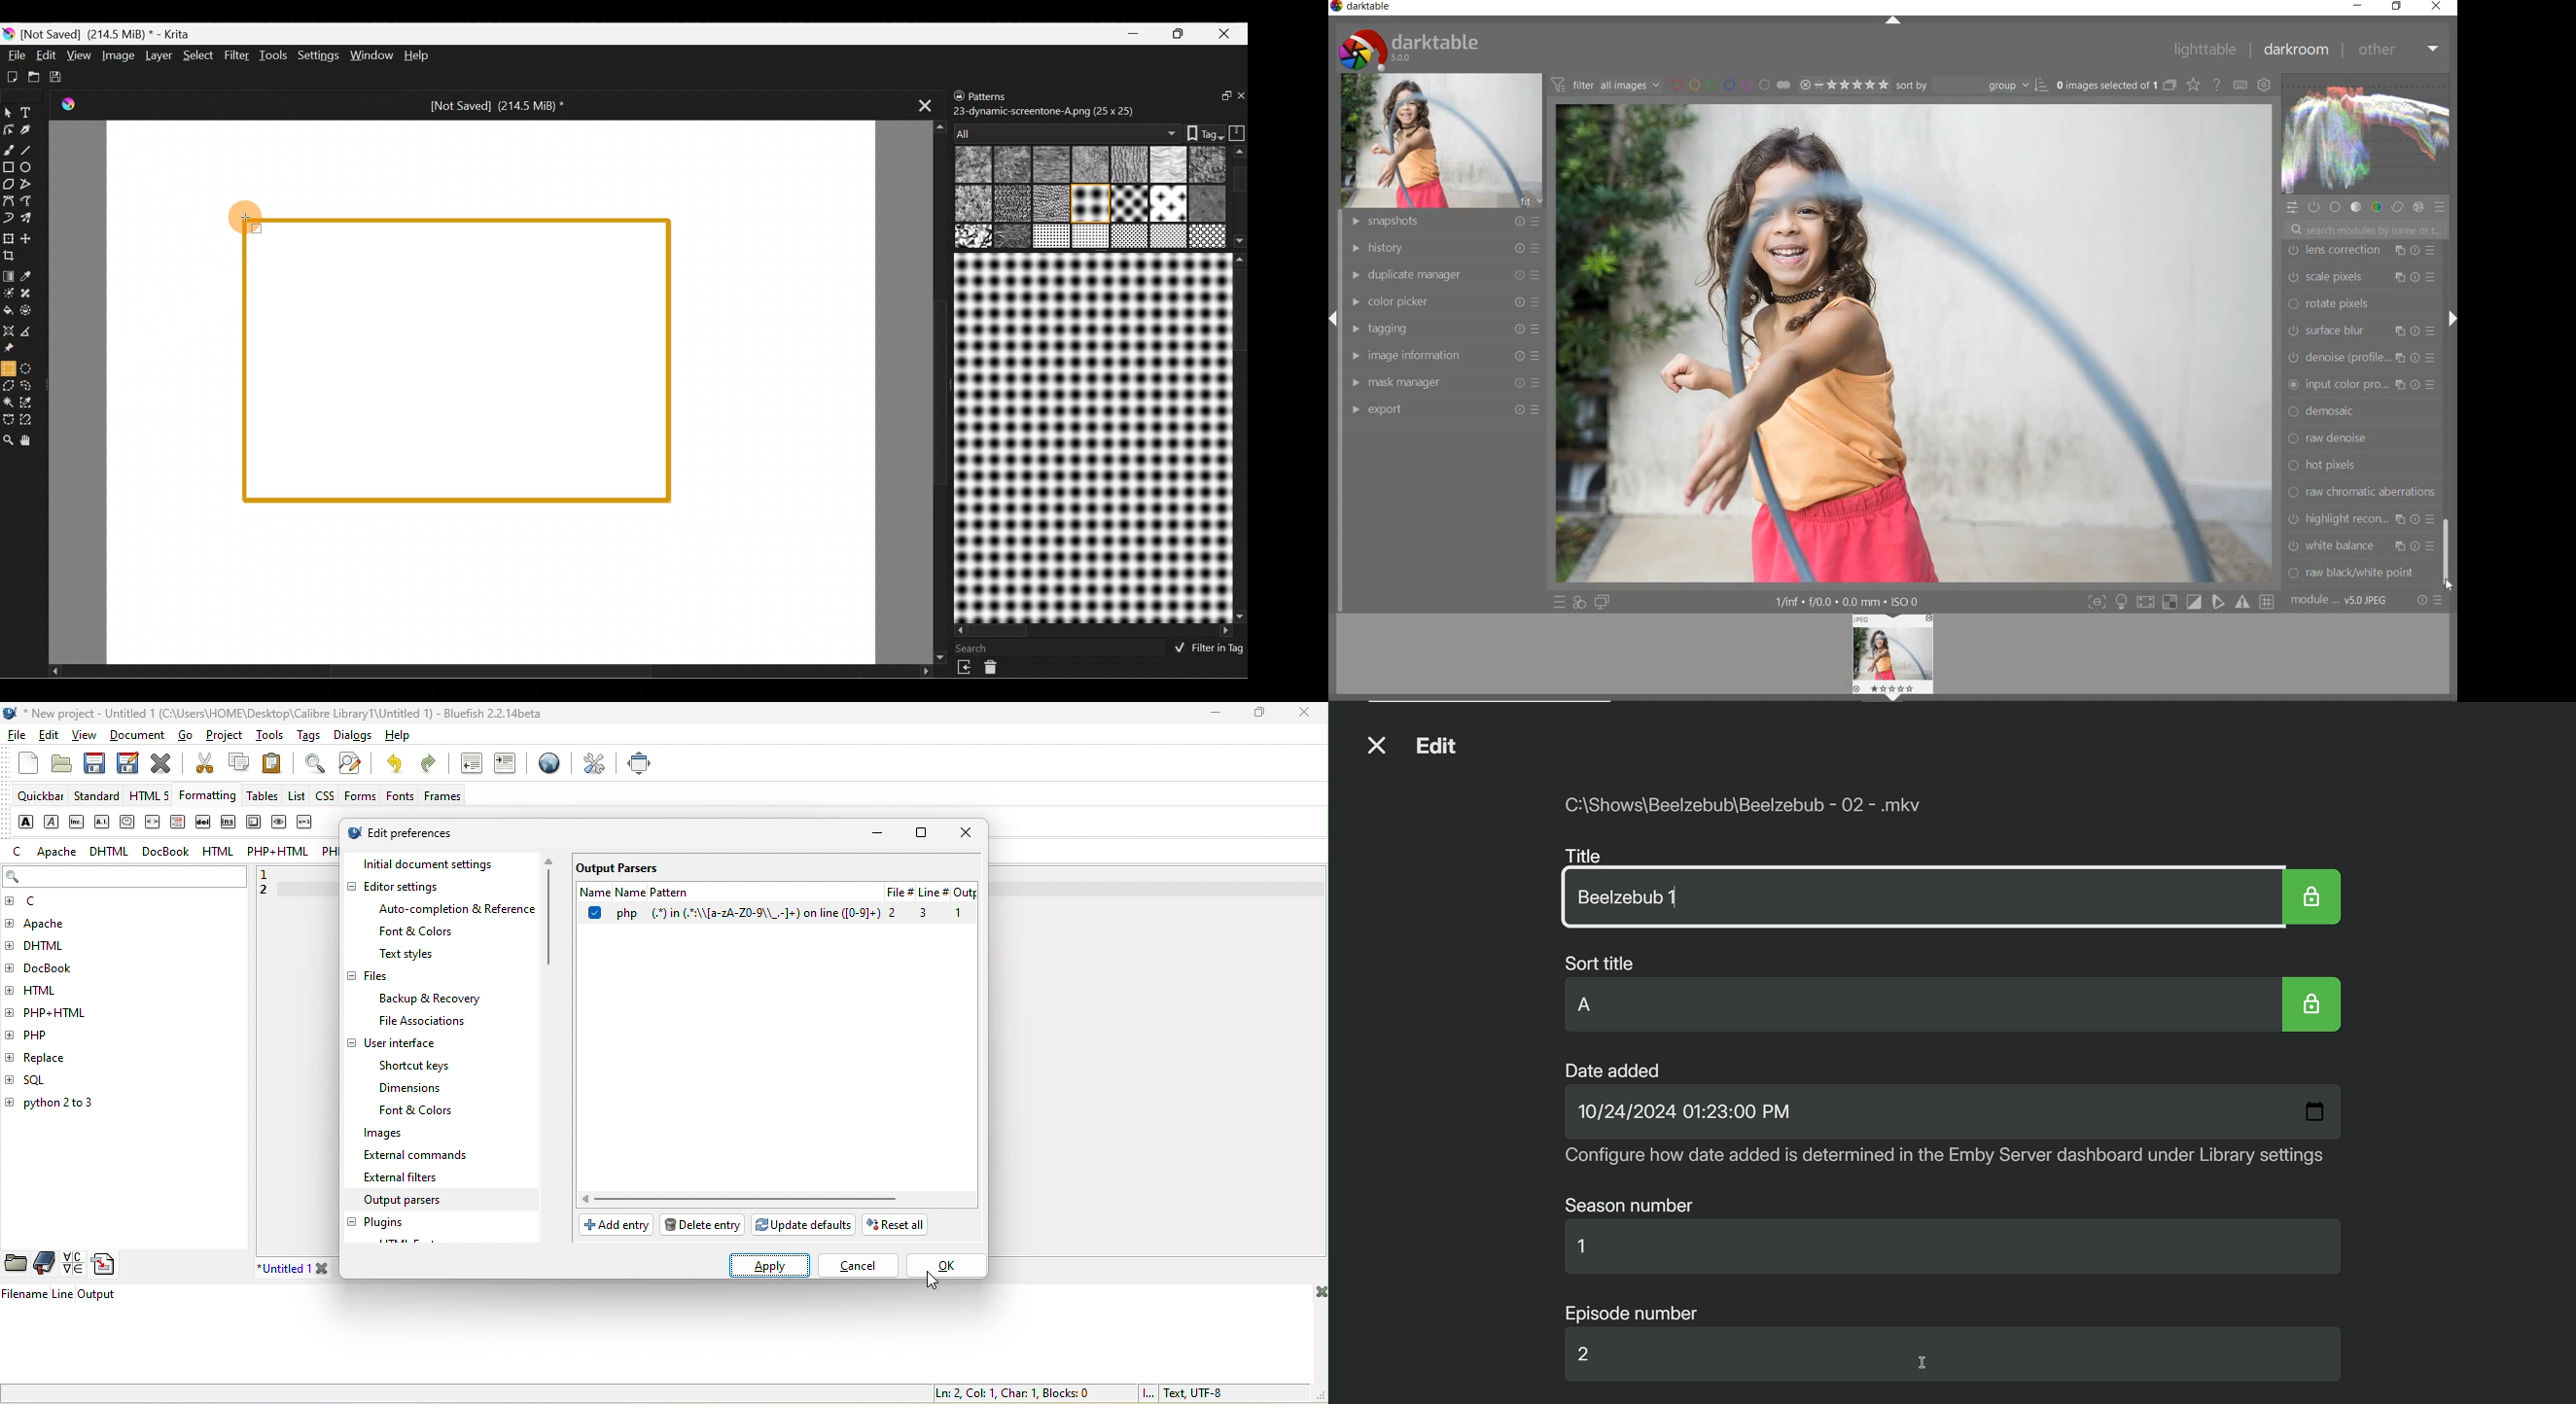 This screenshot has width=2576, height=1428. I want to click on dhtml, so click(112, 850).